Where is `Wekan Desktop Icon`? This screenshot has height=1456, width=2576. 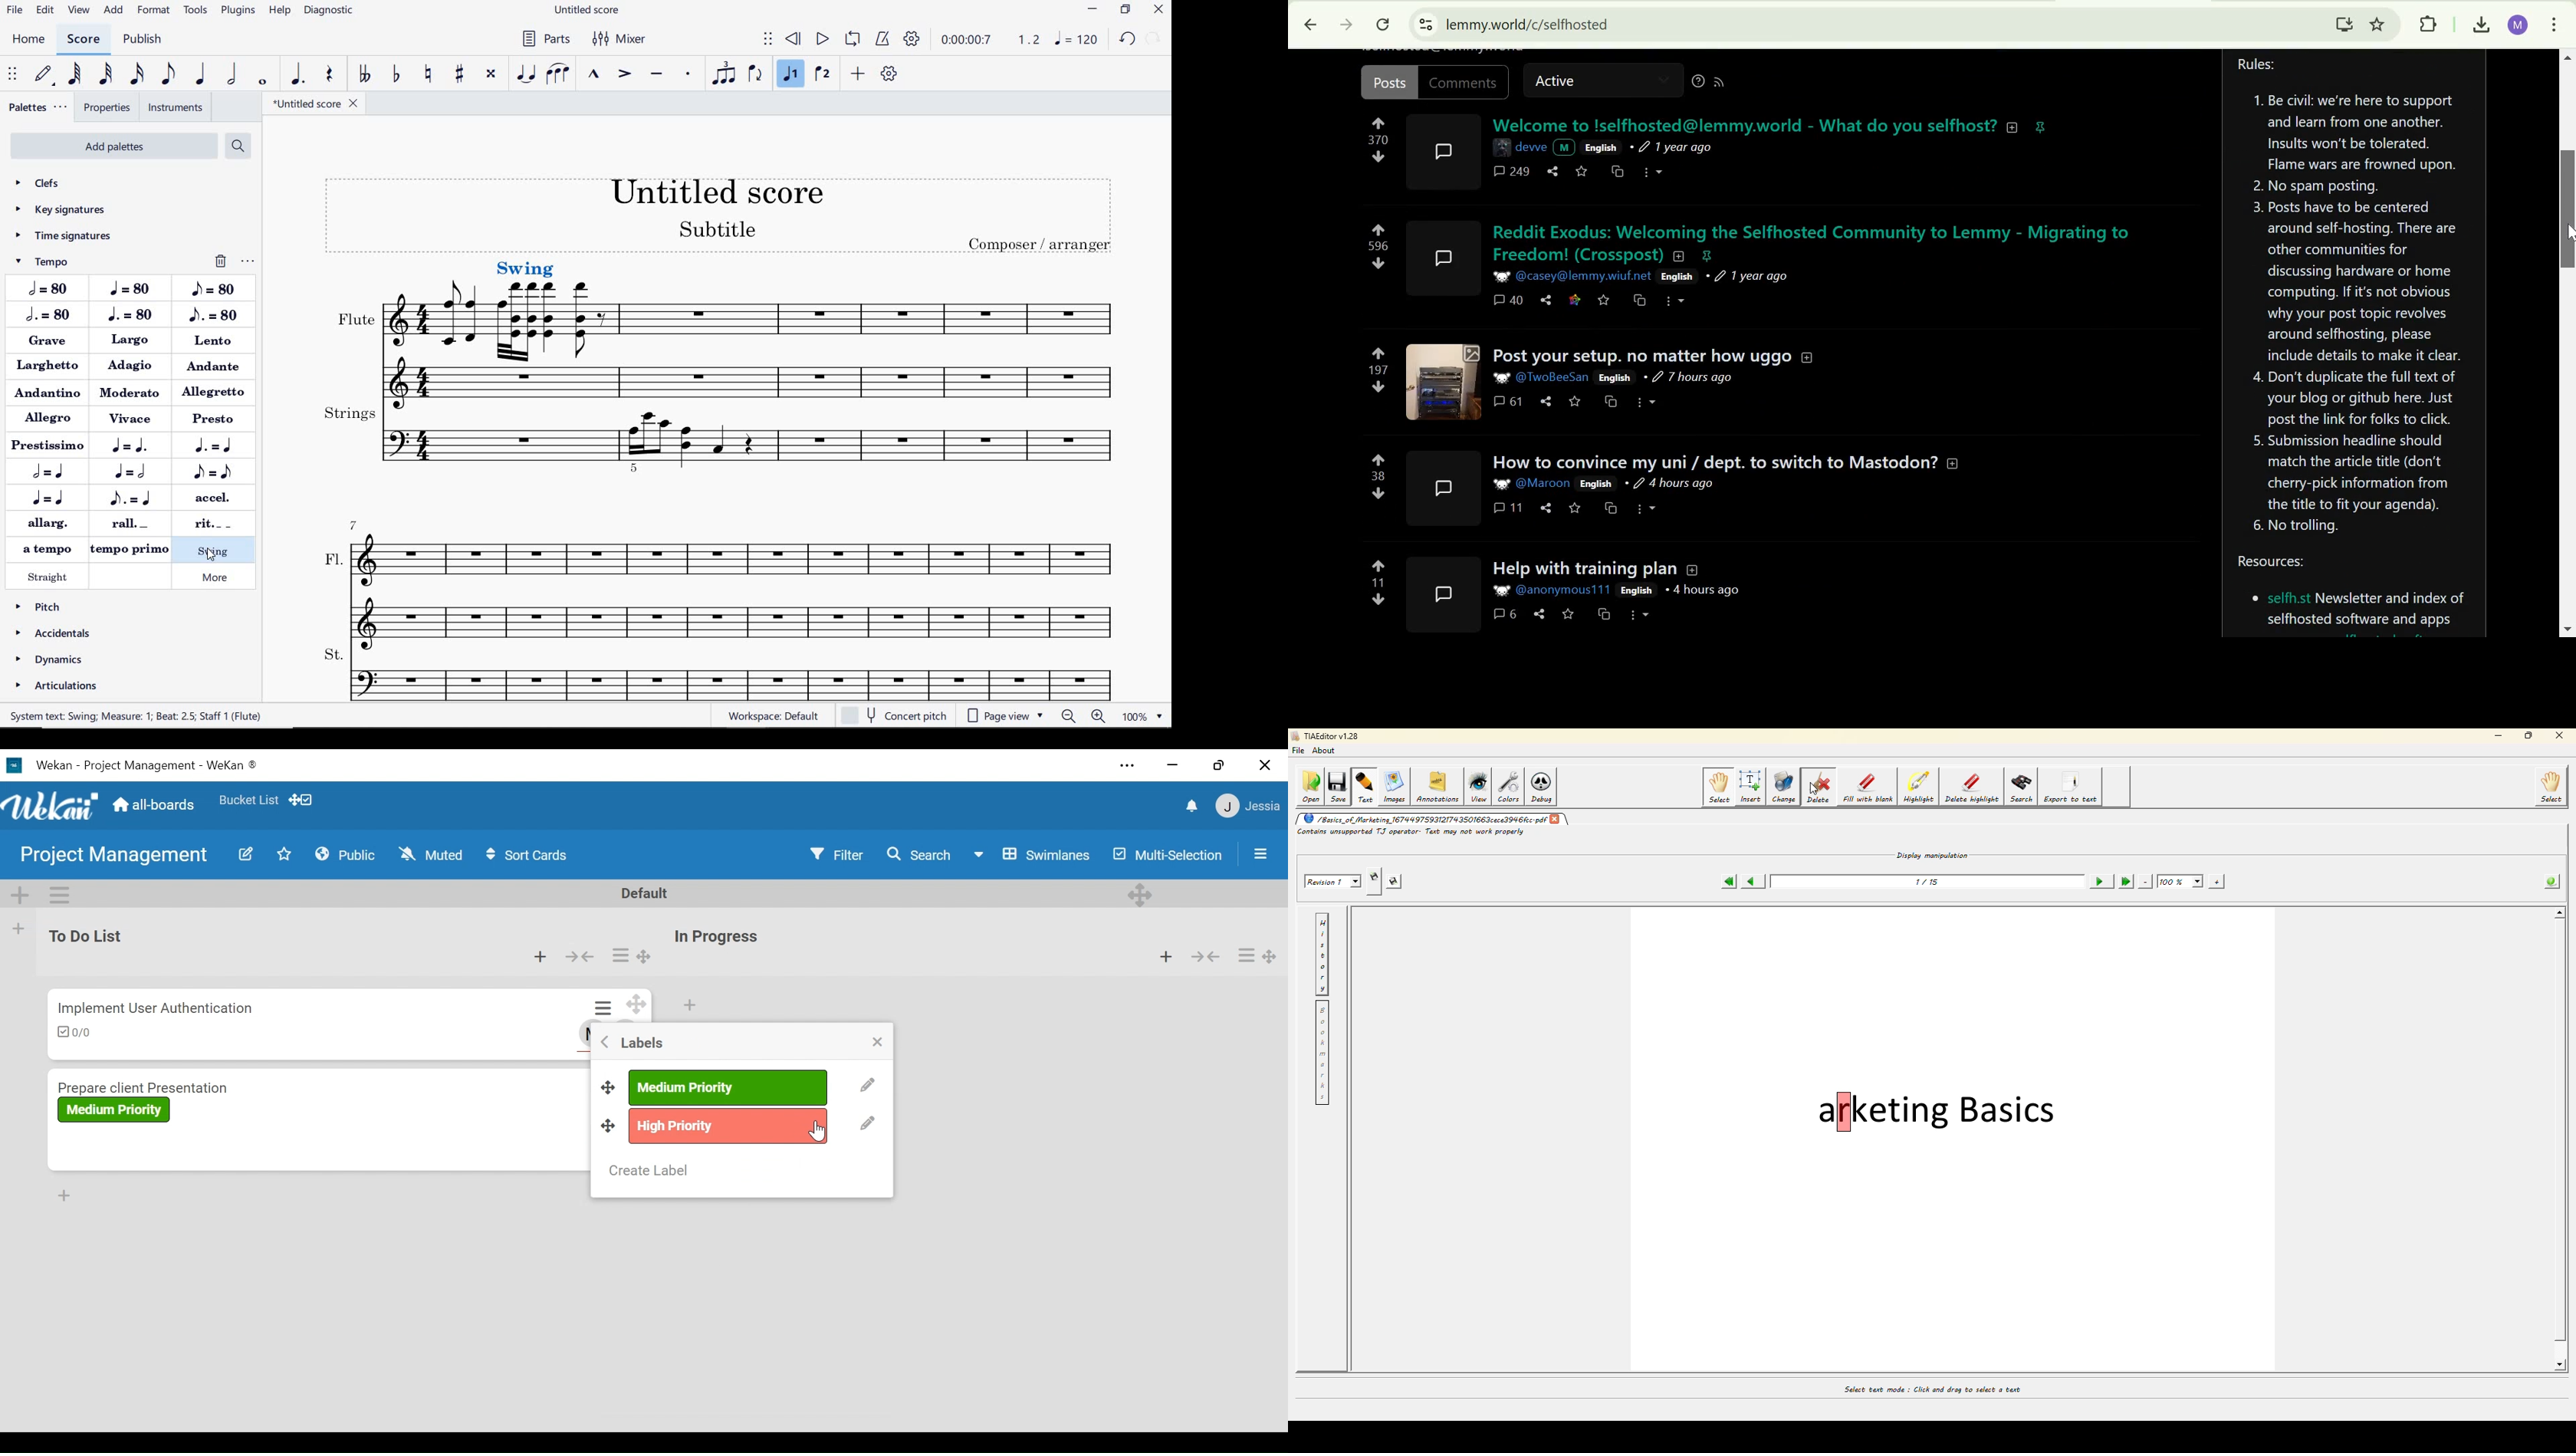
Wekan Desktop Icon is located at coordinates (138, 764).